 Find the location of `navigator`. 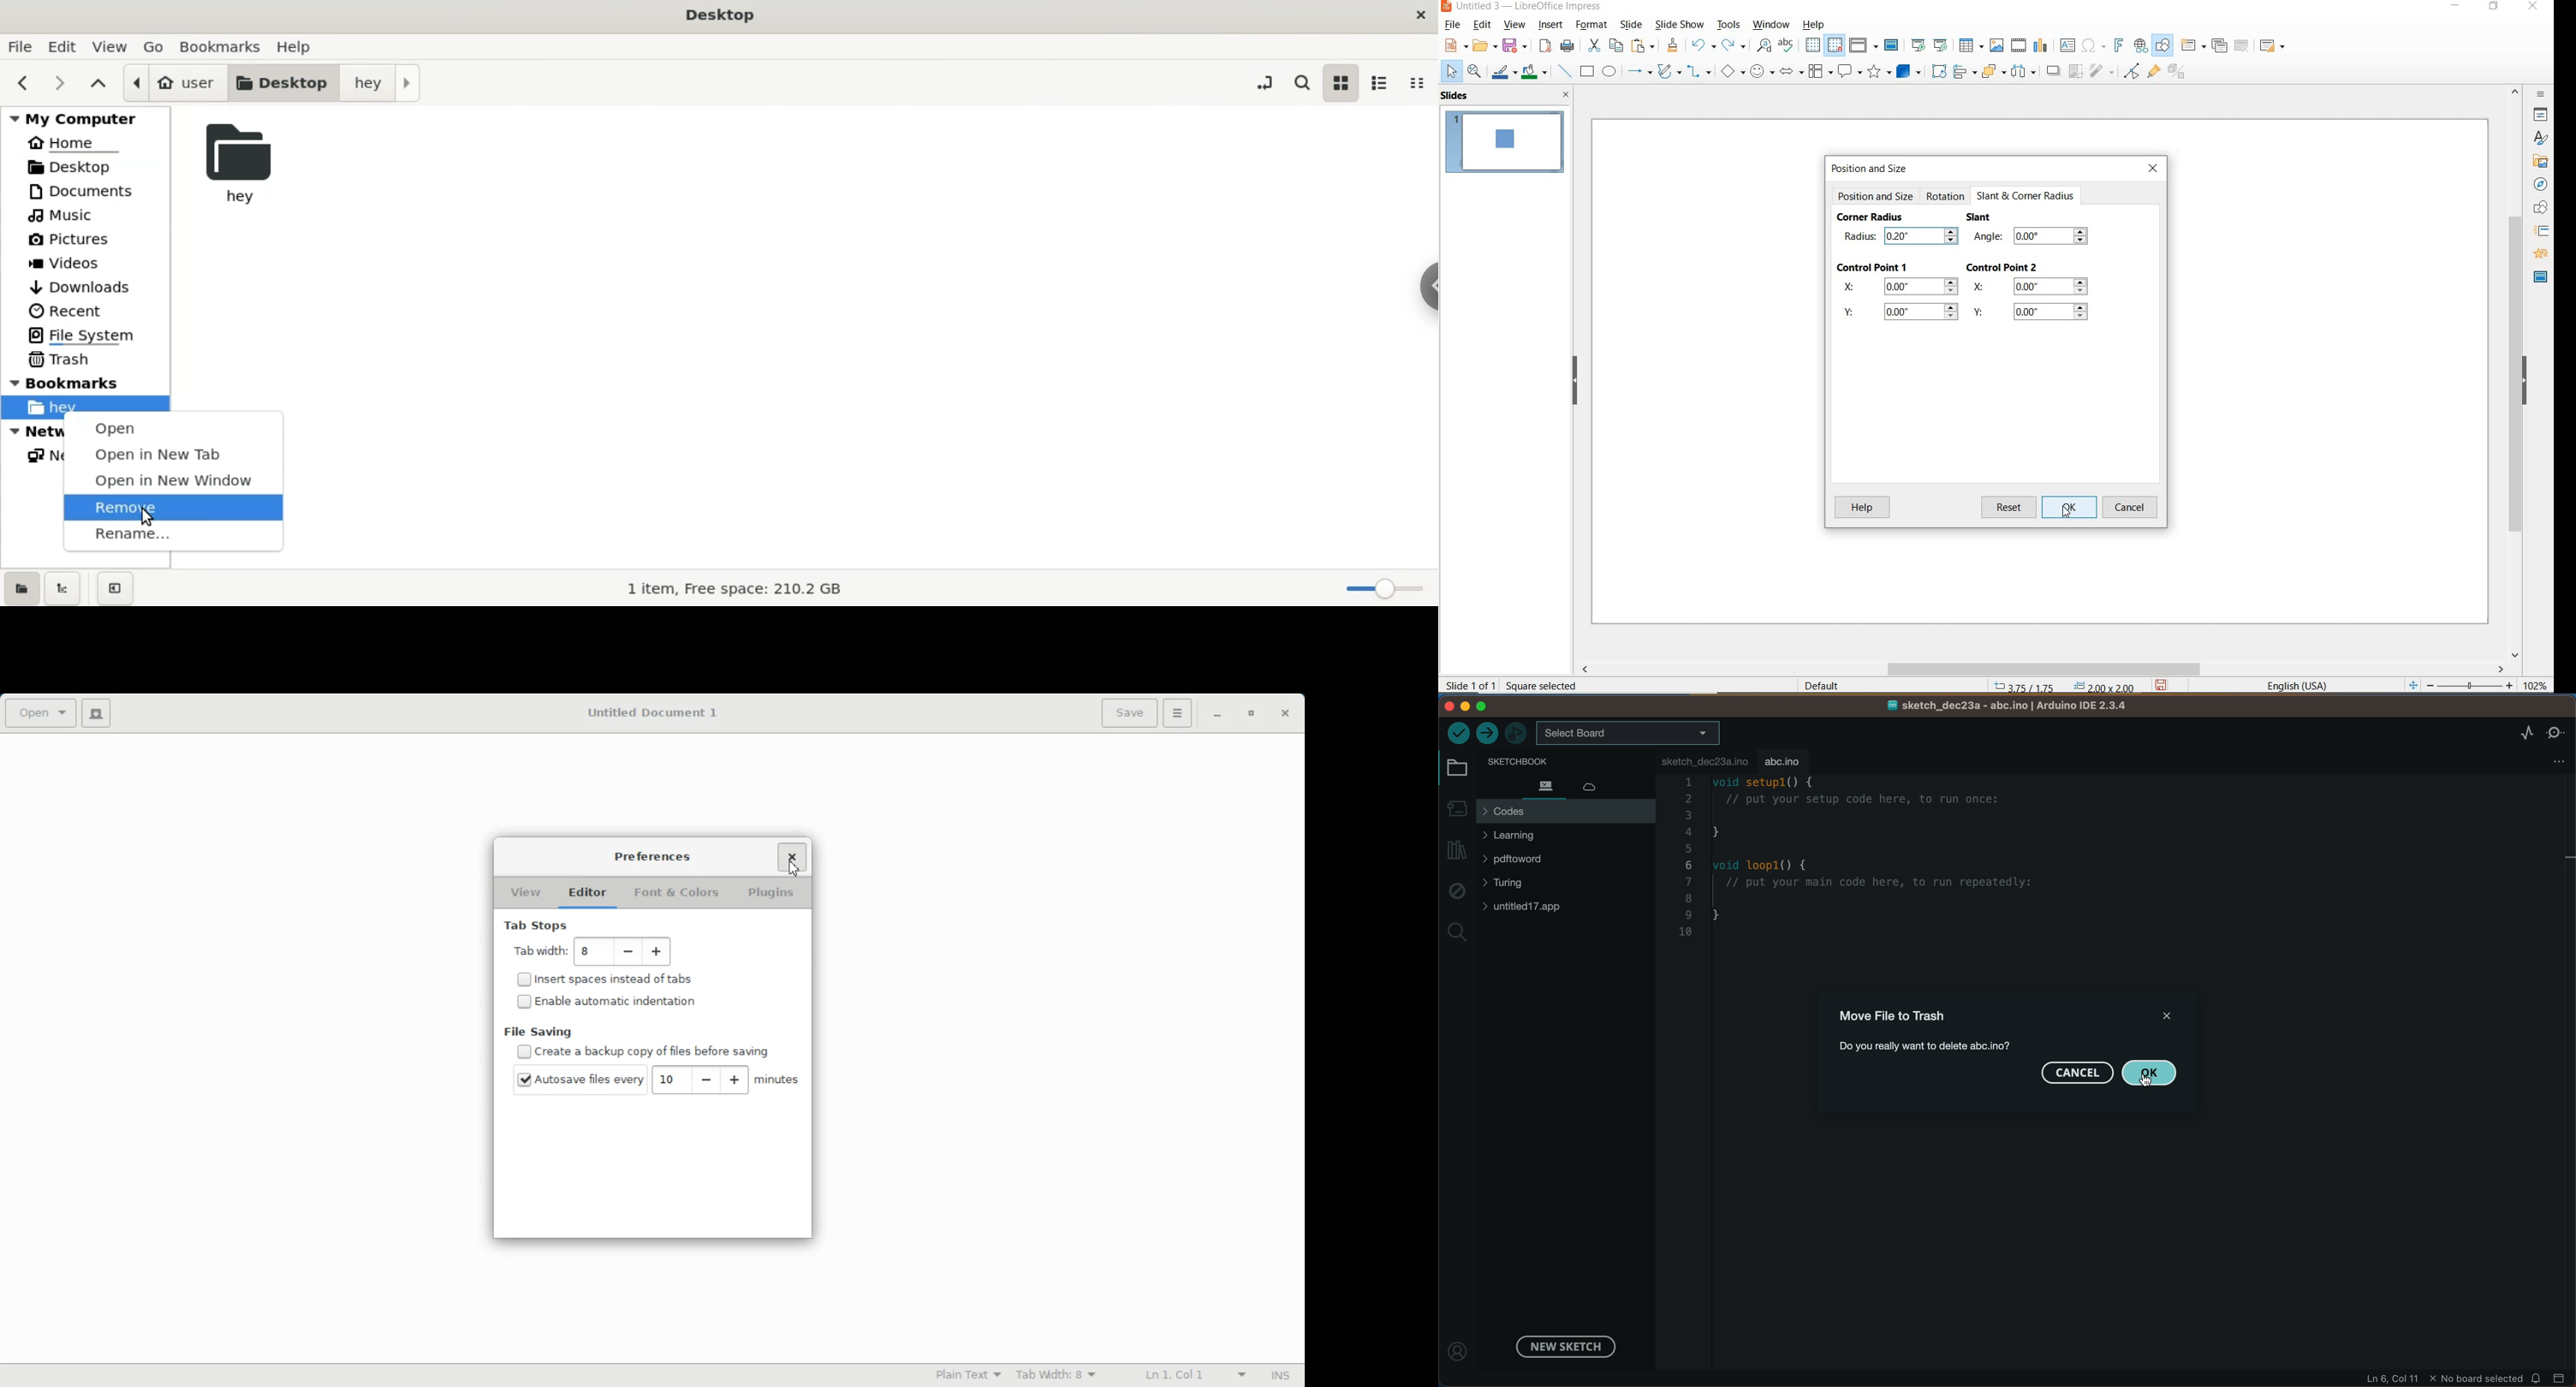

navigator is located at coordinates (2538, 184).